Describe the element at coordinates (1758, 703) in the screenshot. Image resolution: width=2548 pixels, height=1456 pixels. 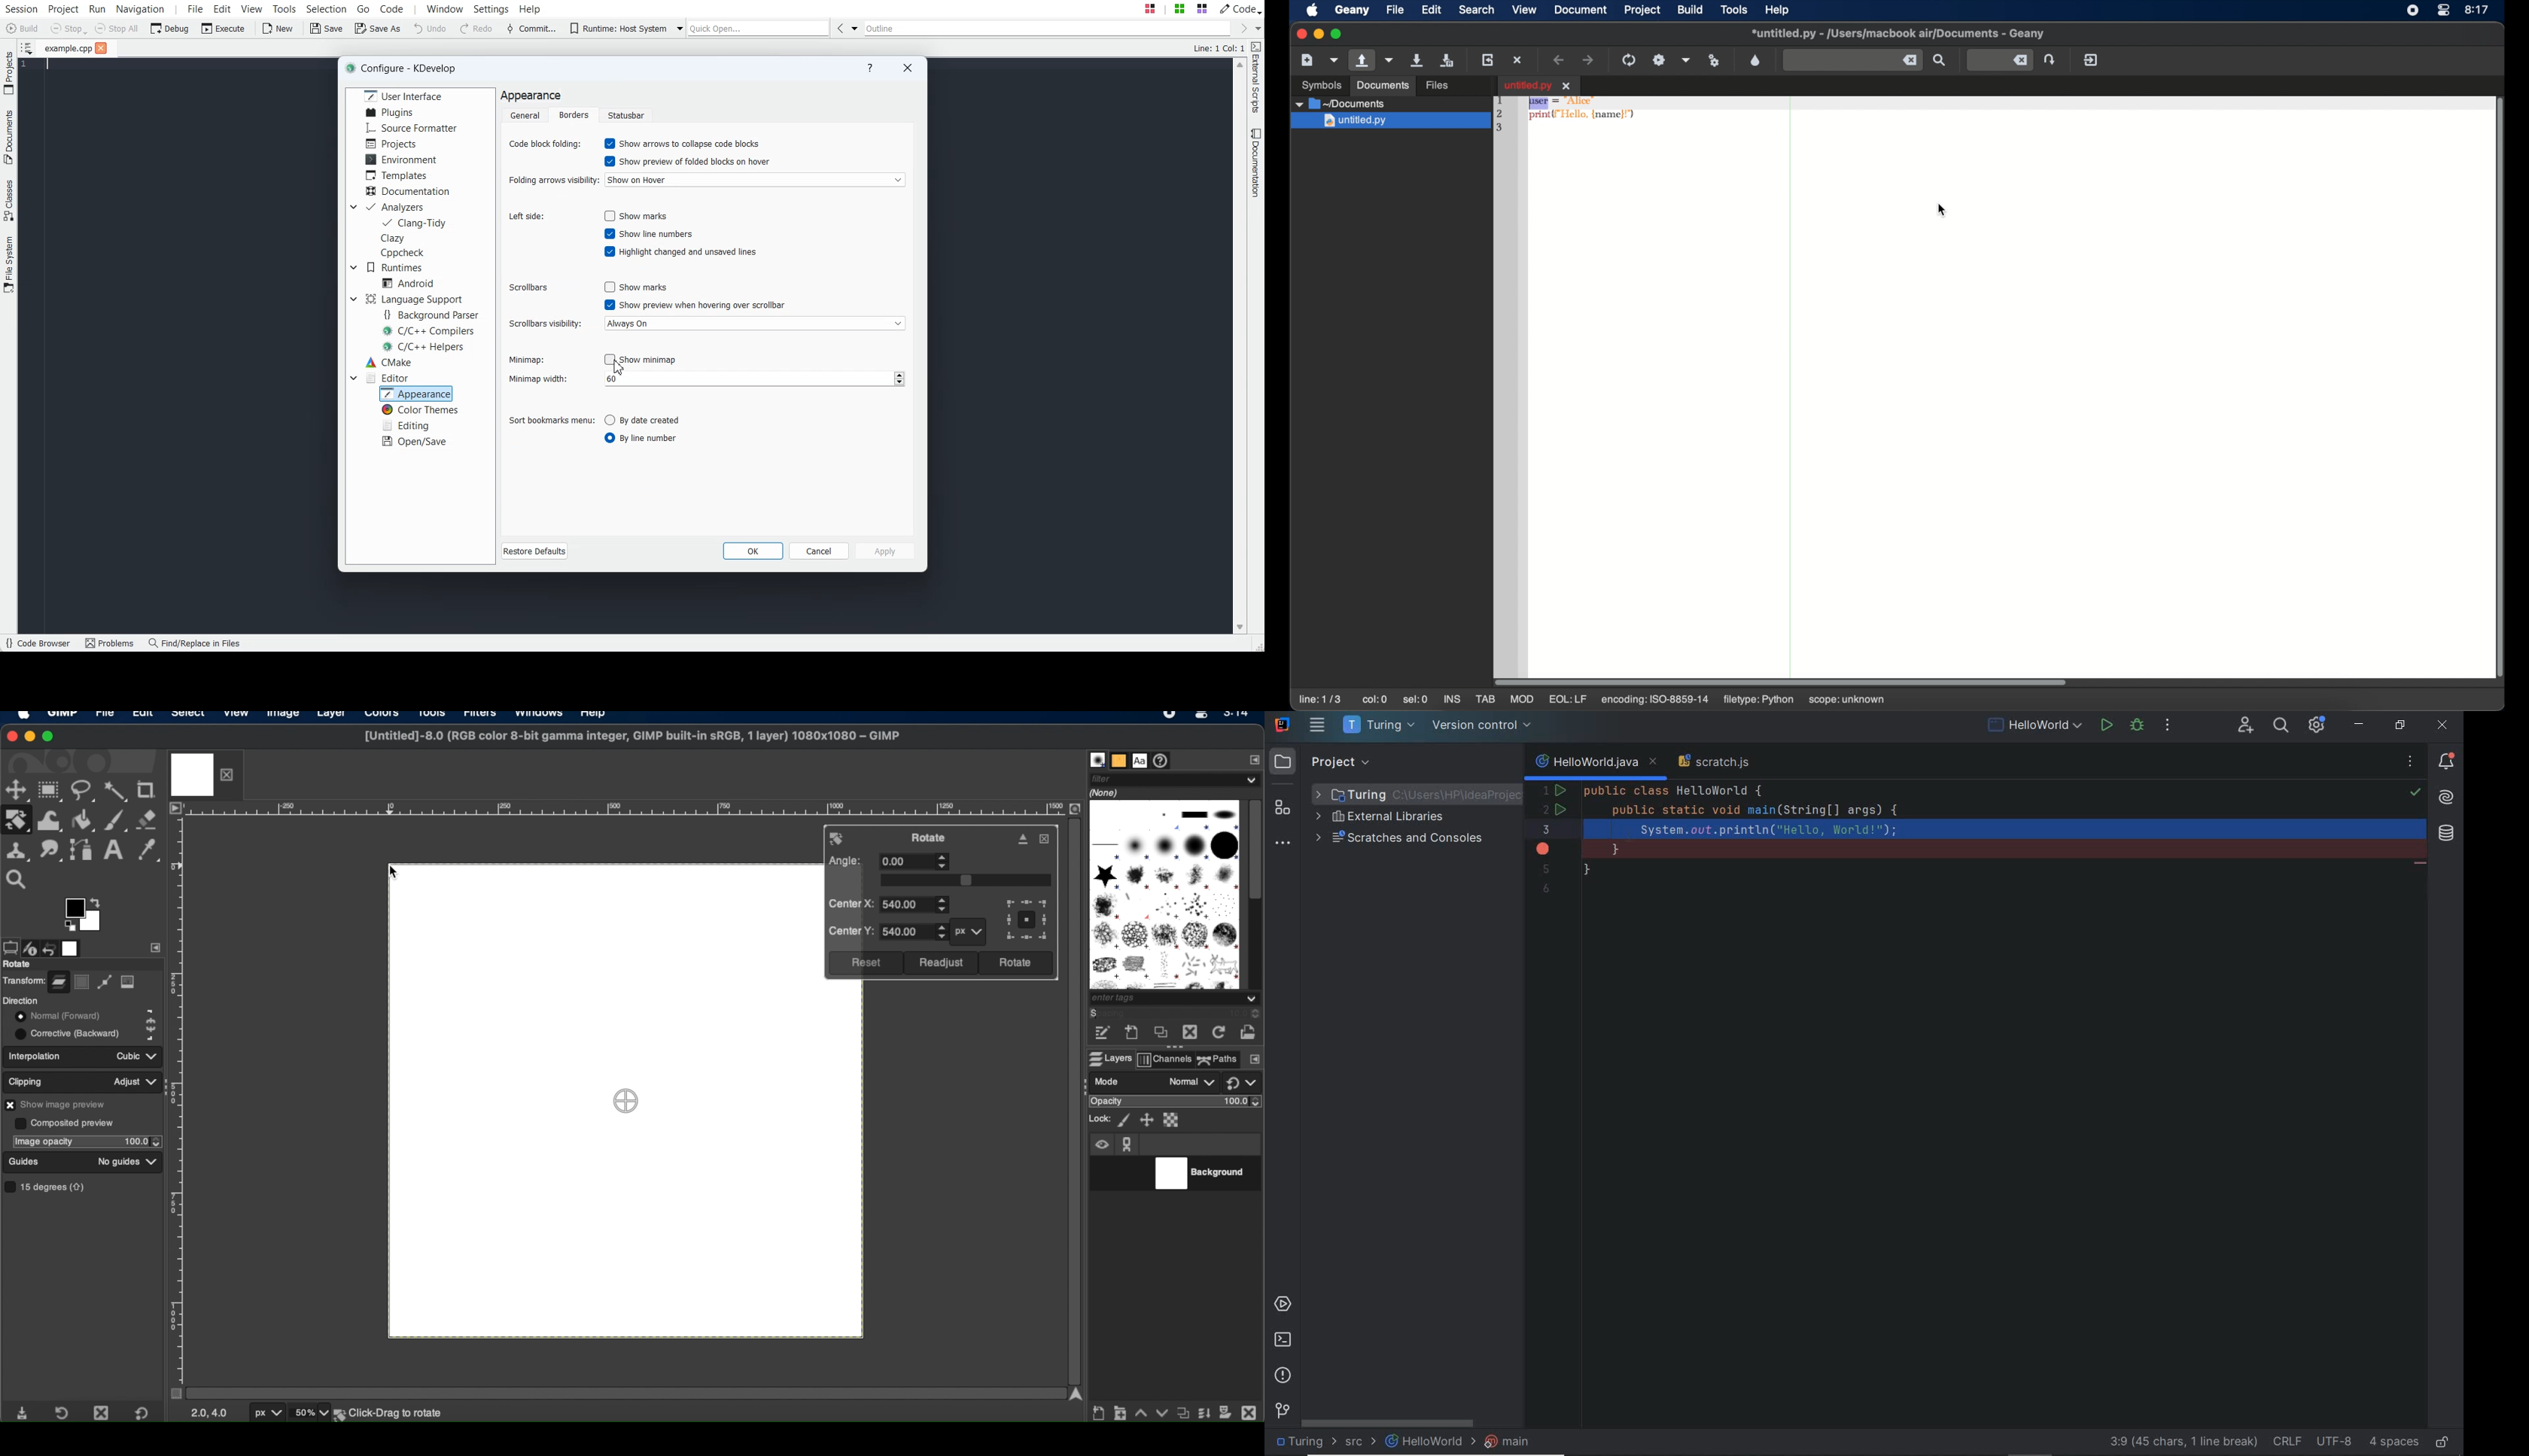
I see `filetype: python` at that location.